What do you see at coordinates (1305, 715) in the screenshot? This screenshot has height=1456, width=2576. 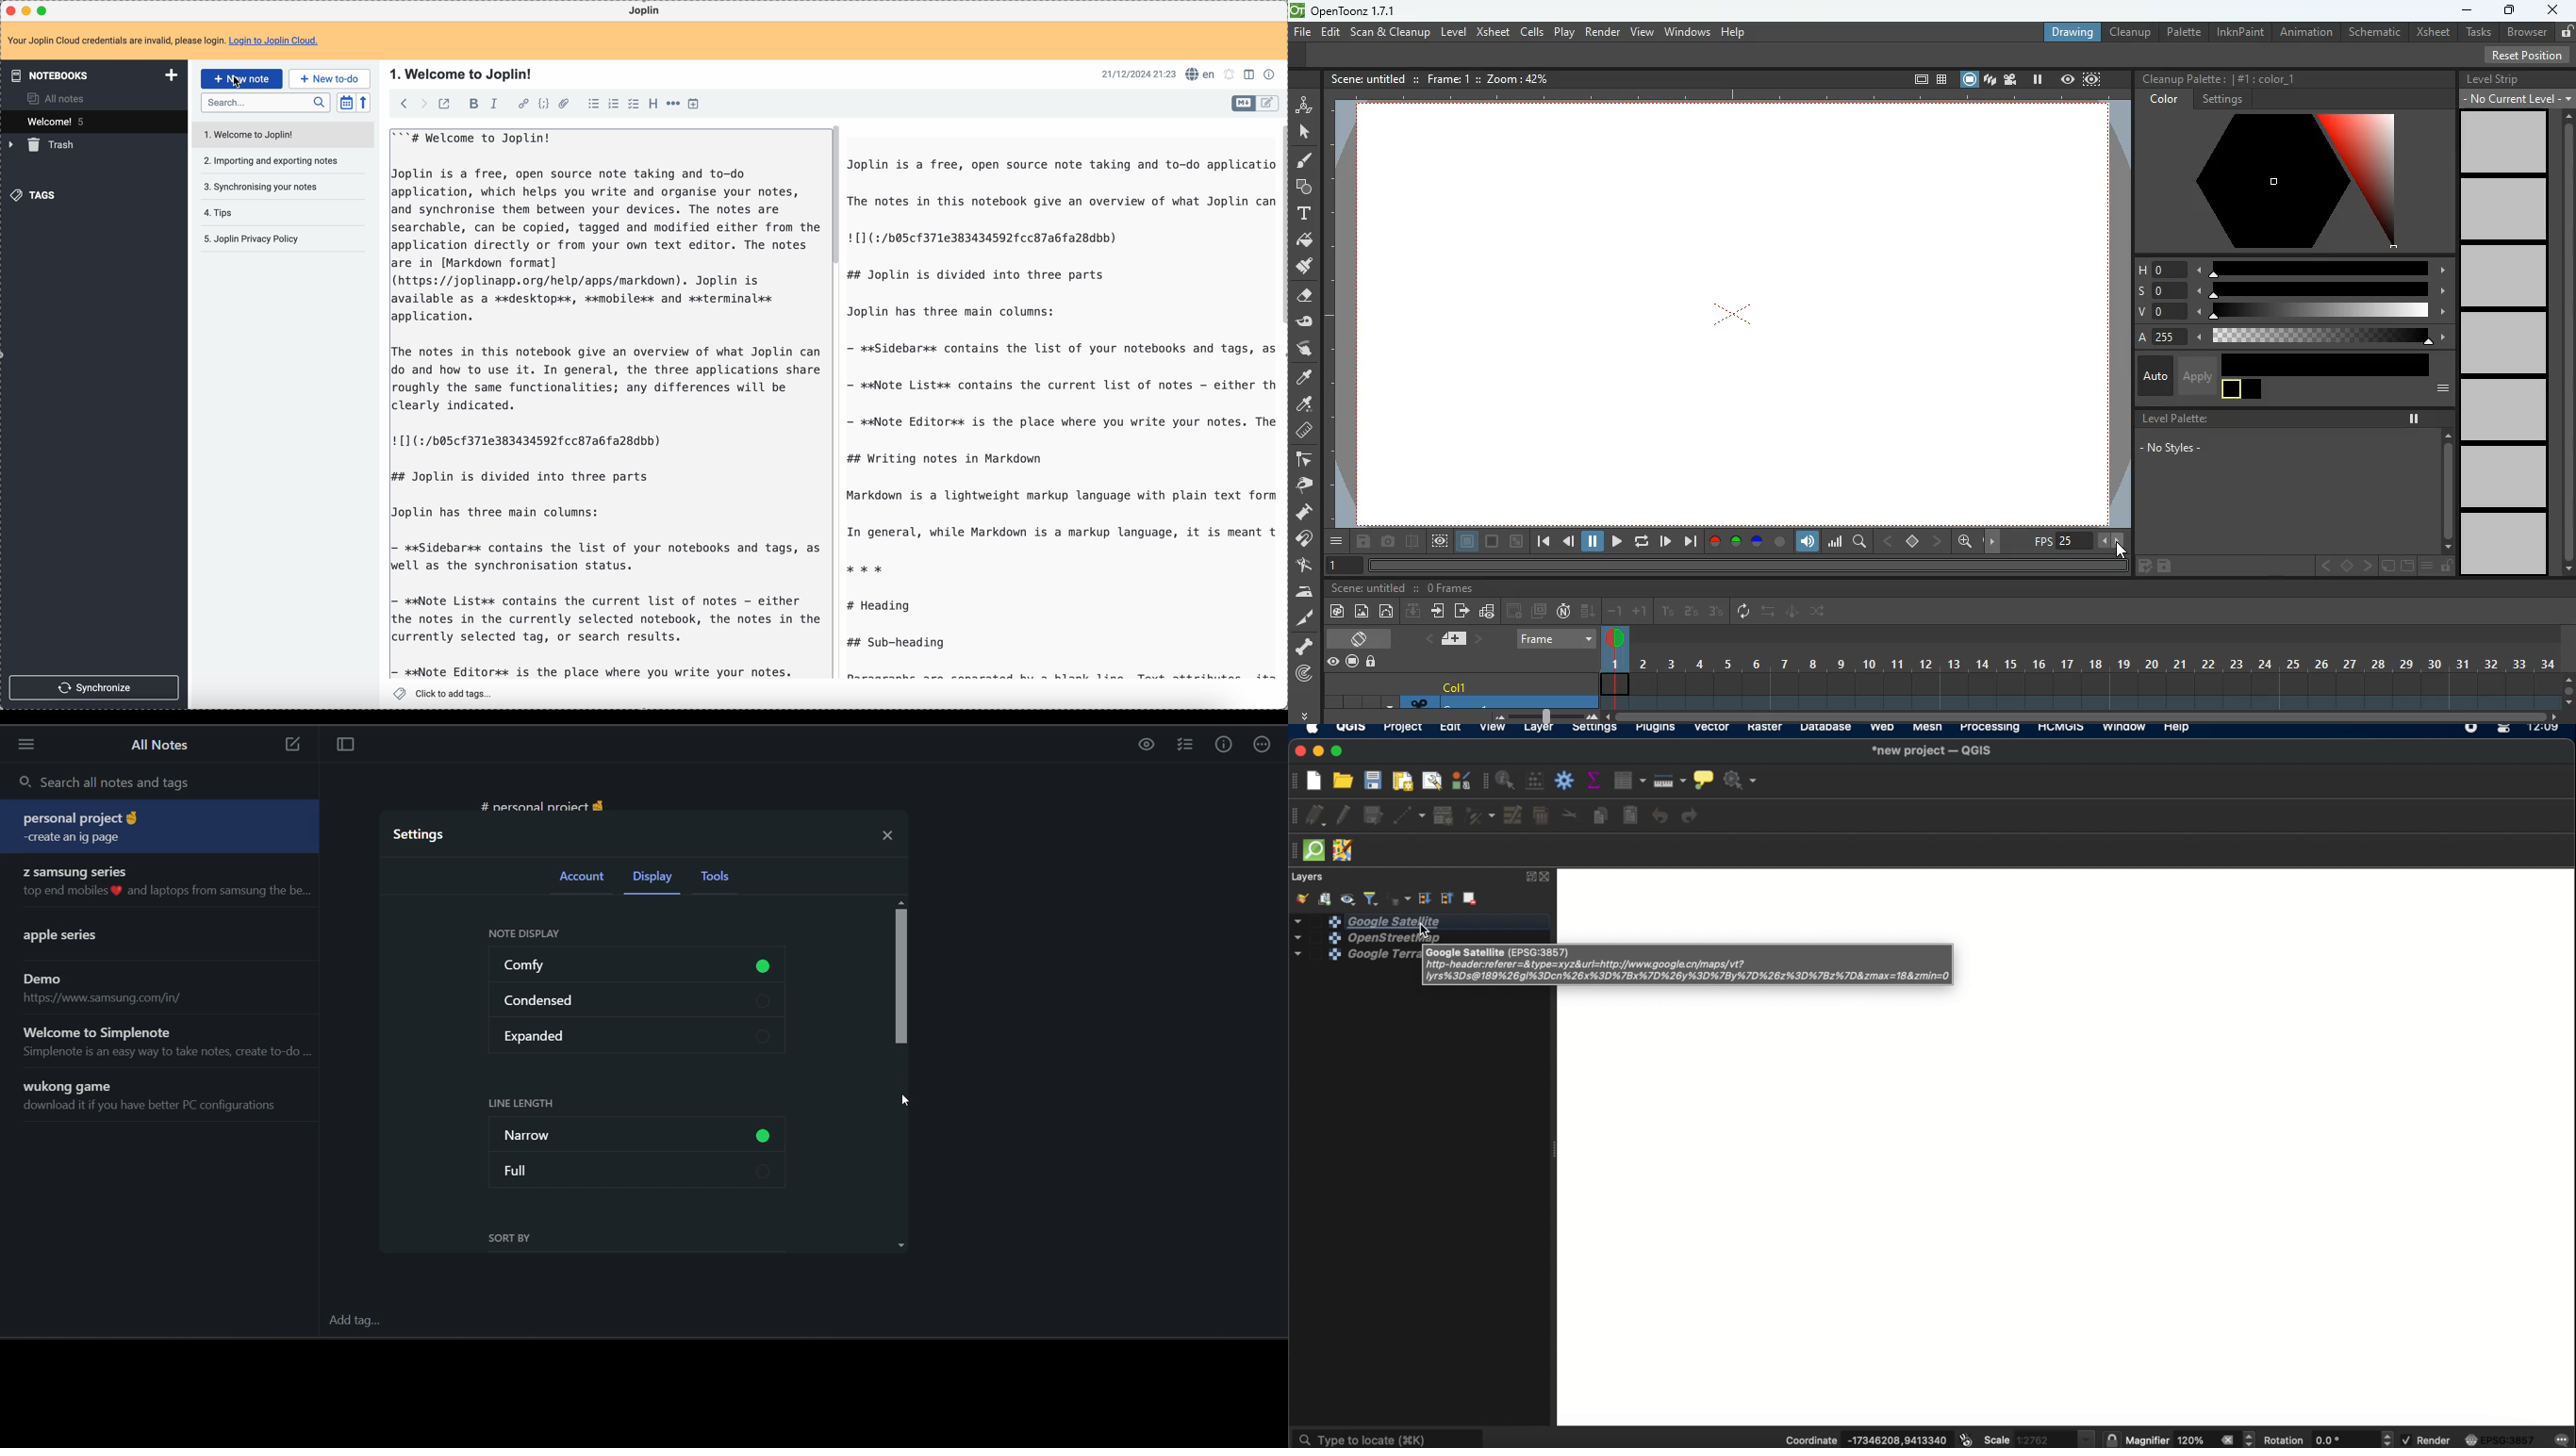 I see `more` at bounding box center [1305, 715].